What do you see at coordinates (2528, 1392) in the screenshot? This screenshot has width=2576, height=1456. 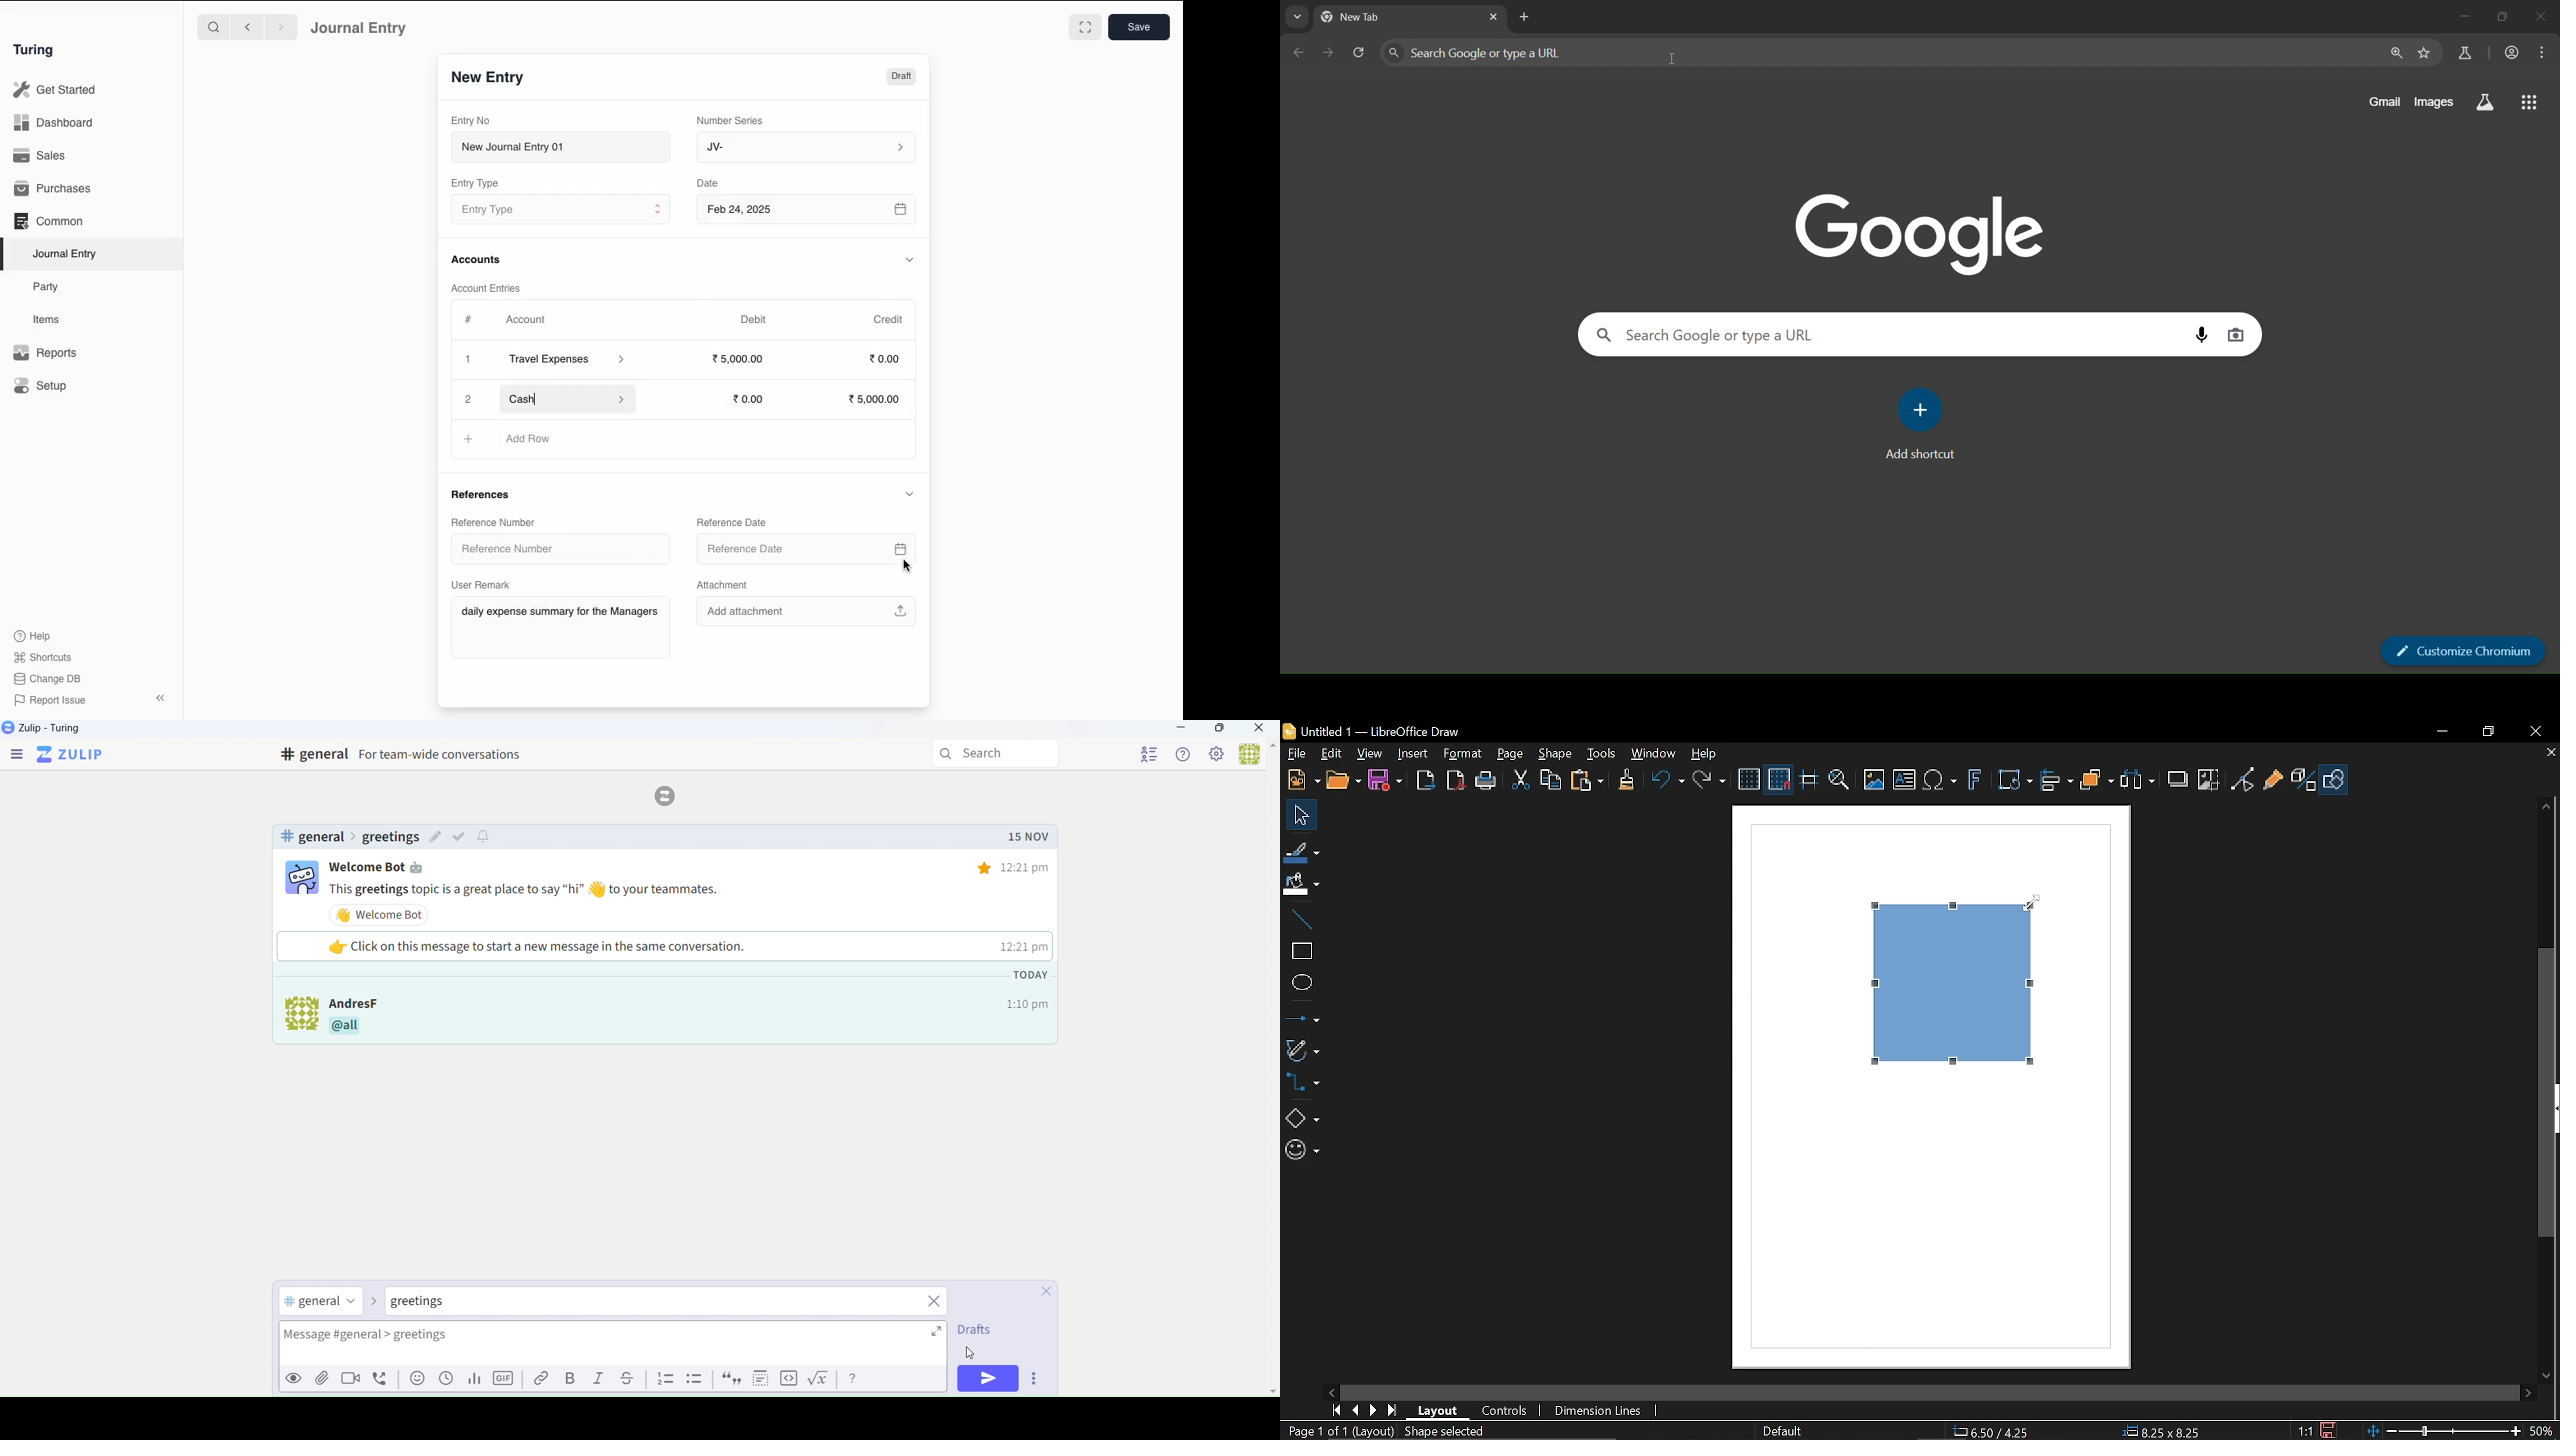 I see `Move right` at bounding box center [2528, 1392].